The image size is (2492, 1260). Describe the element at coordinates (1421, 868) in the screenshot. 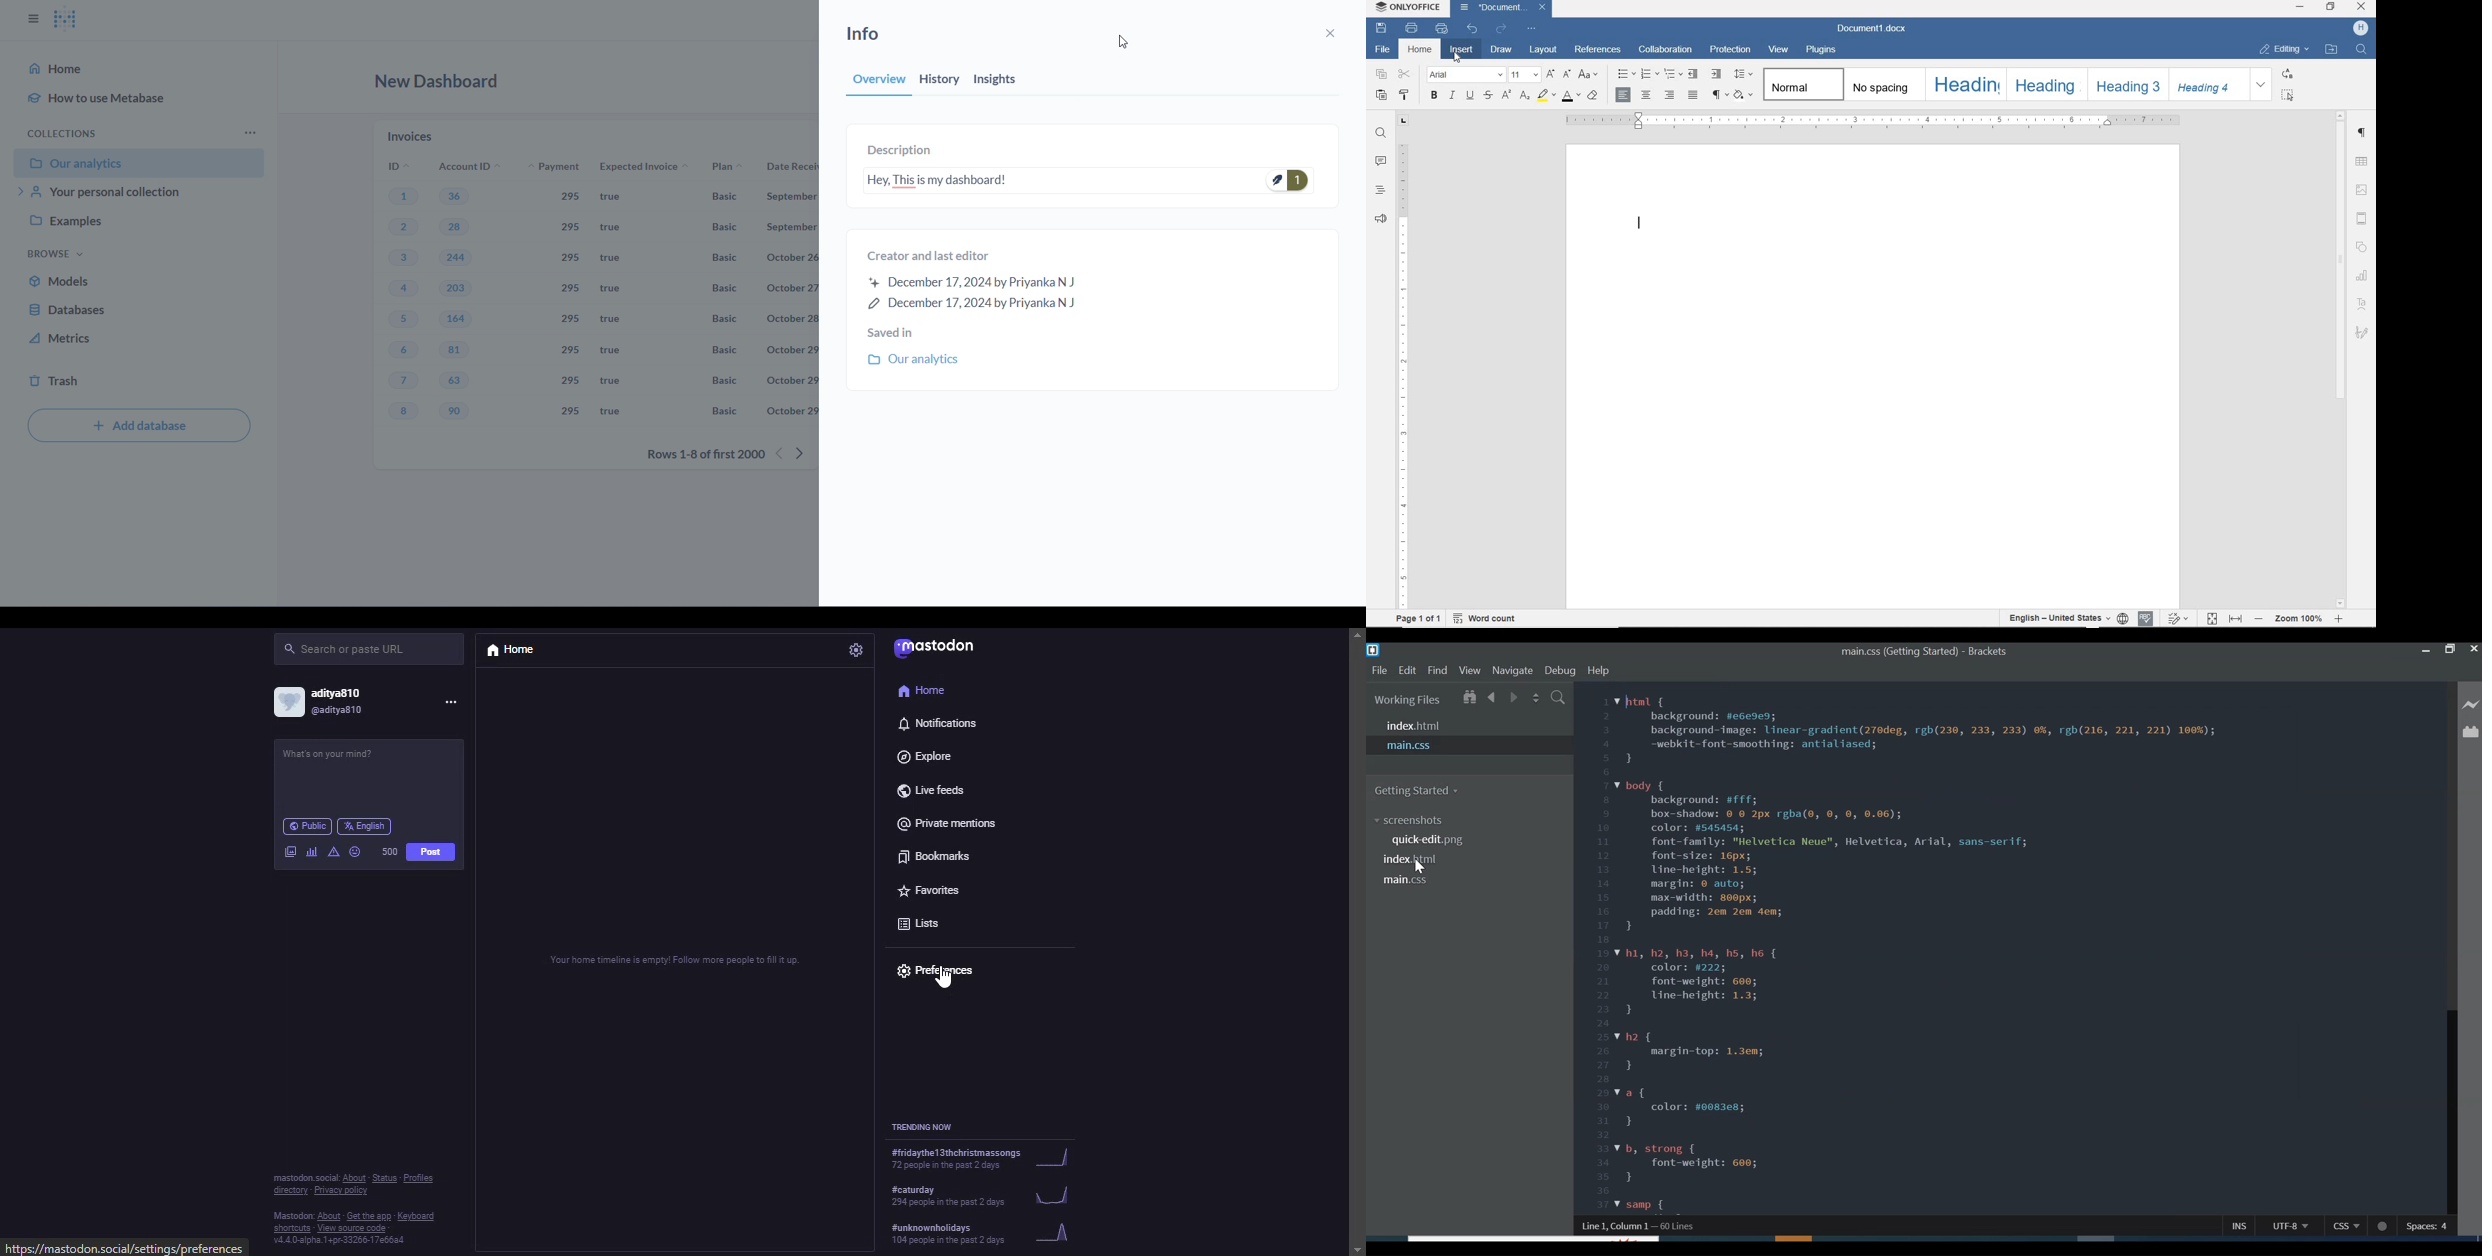

I see `Cursor` at that location.